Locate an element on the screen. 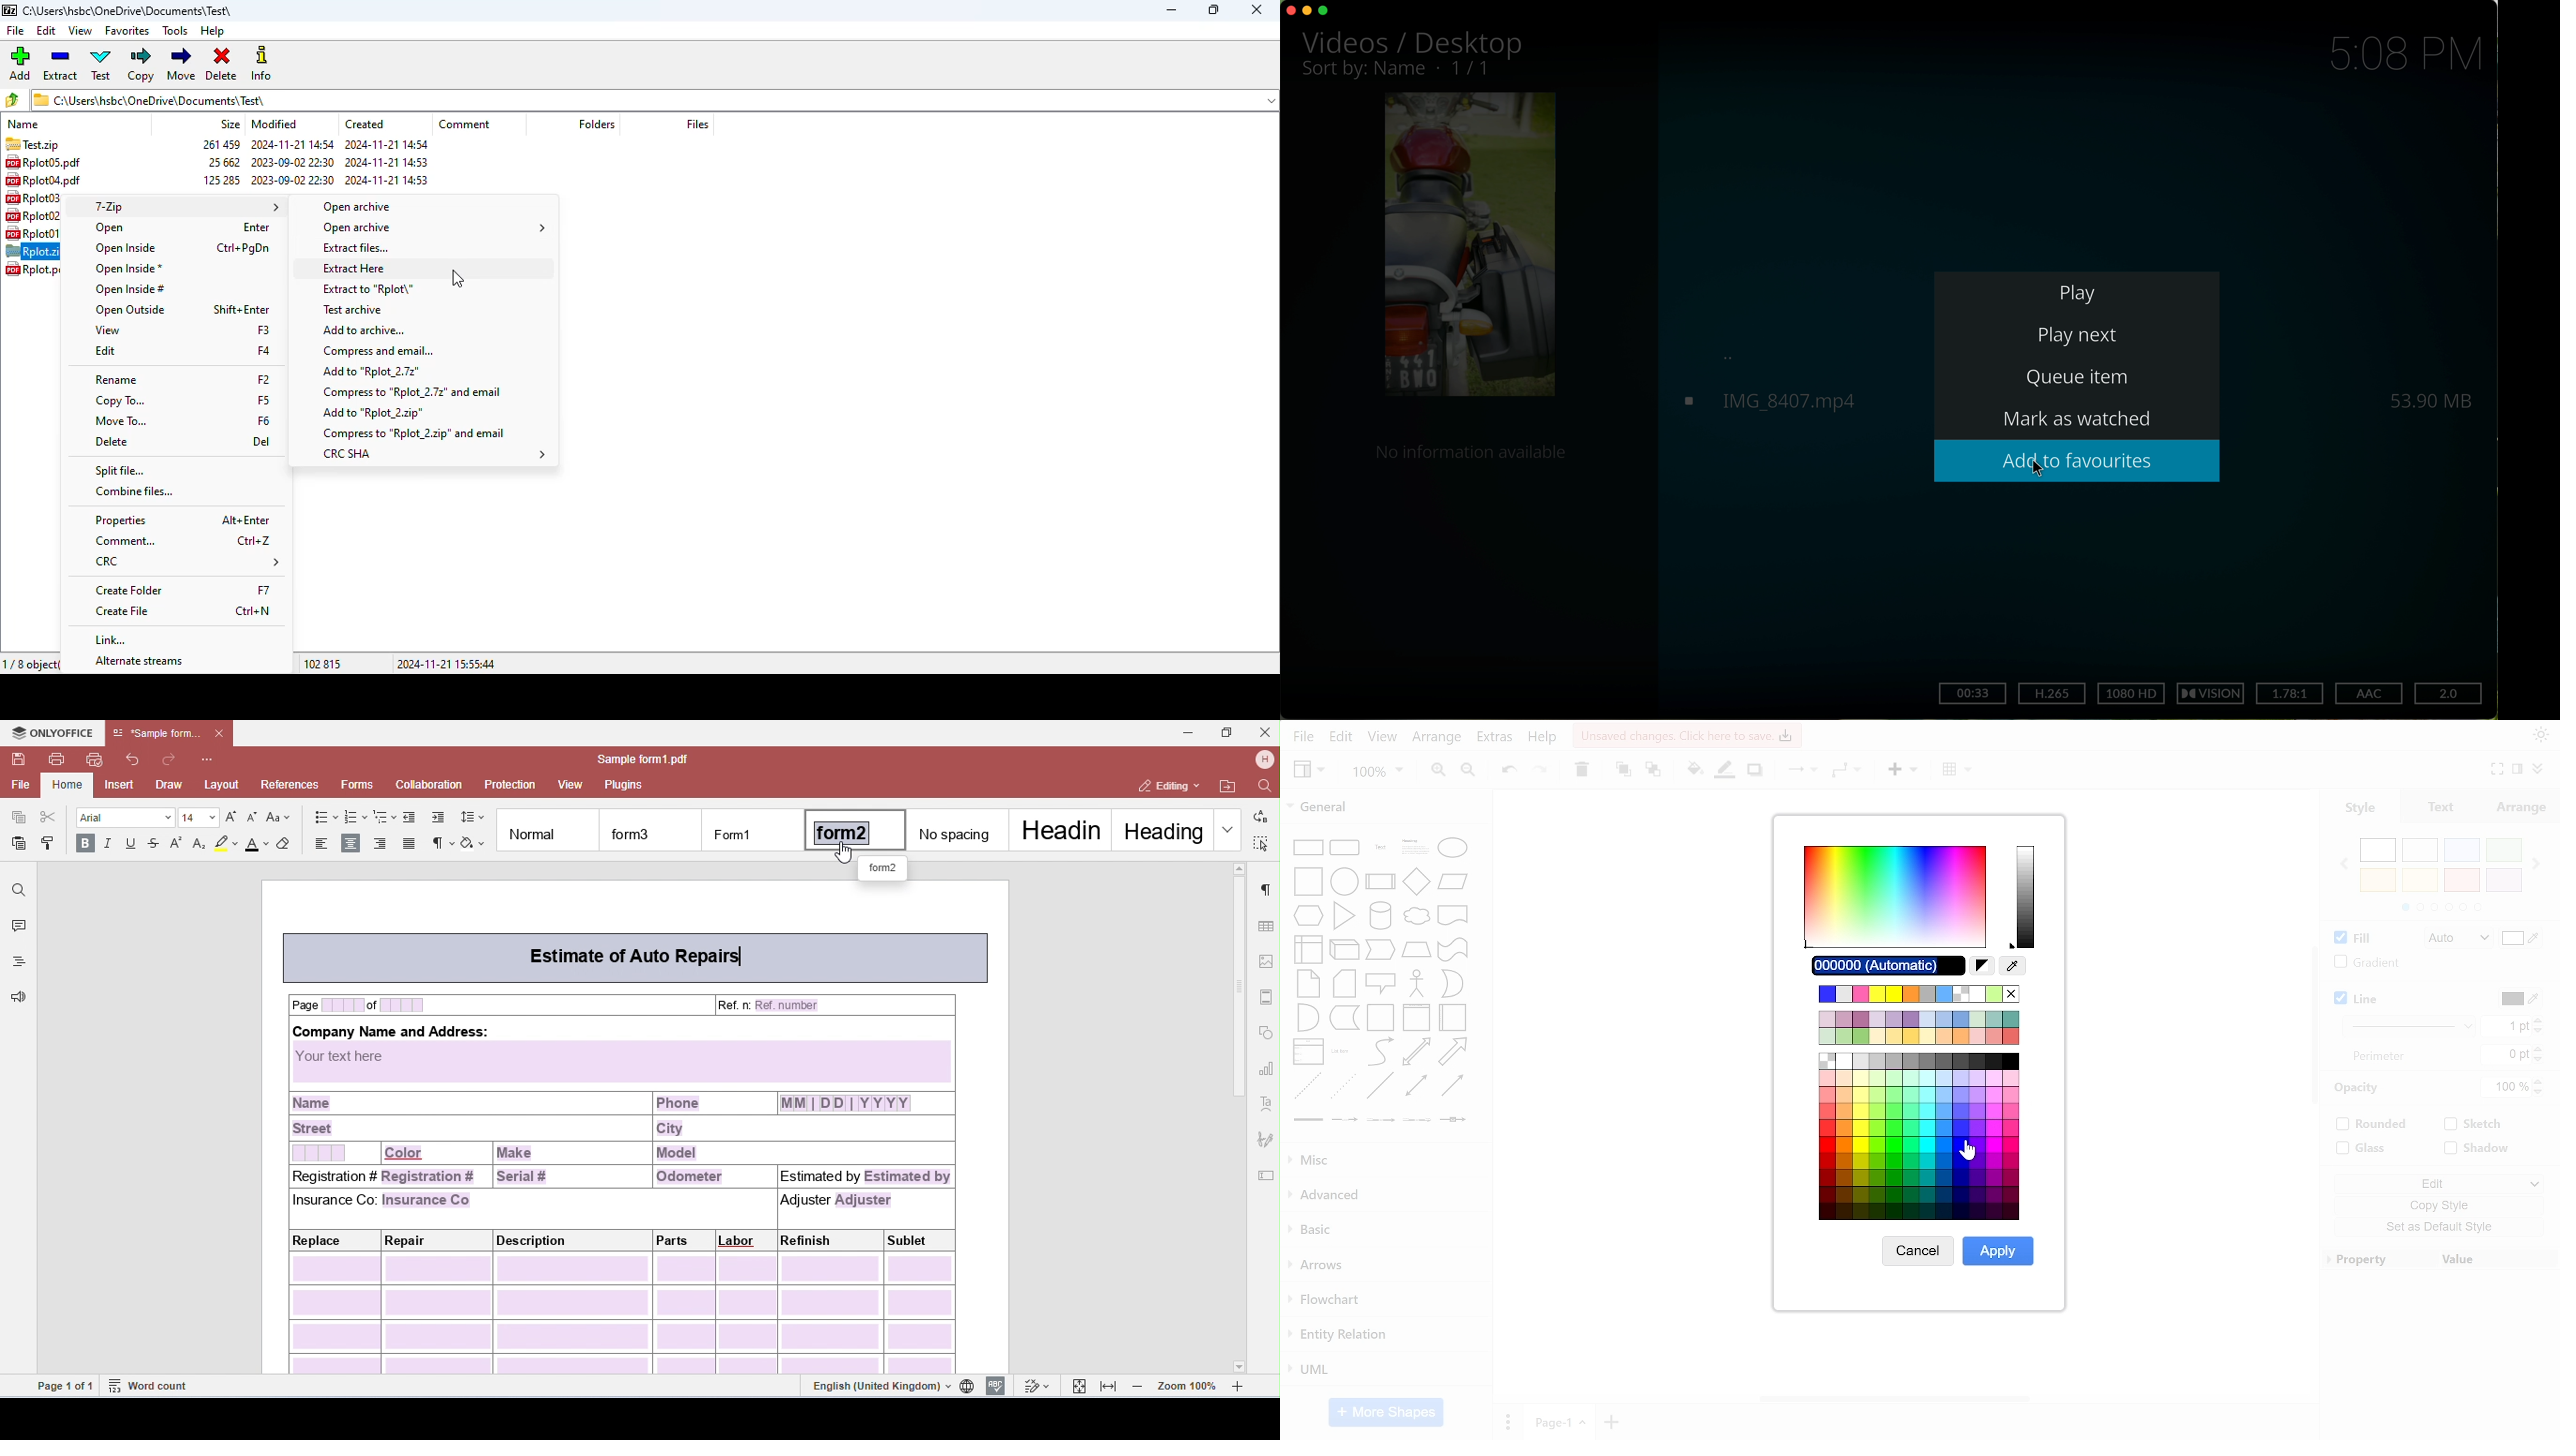 The width and height of the screenshot is (2576, 1456). Videos/DEsktop is located at coordinates (1416, 43).